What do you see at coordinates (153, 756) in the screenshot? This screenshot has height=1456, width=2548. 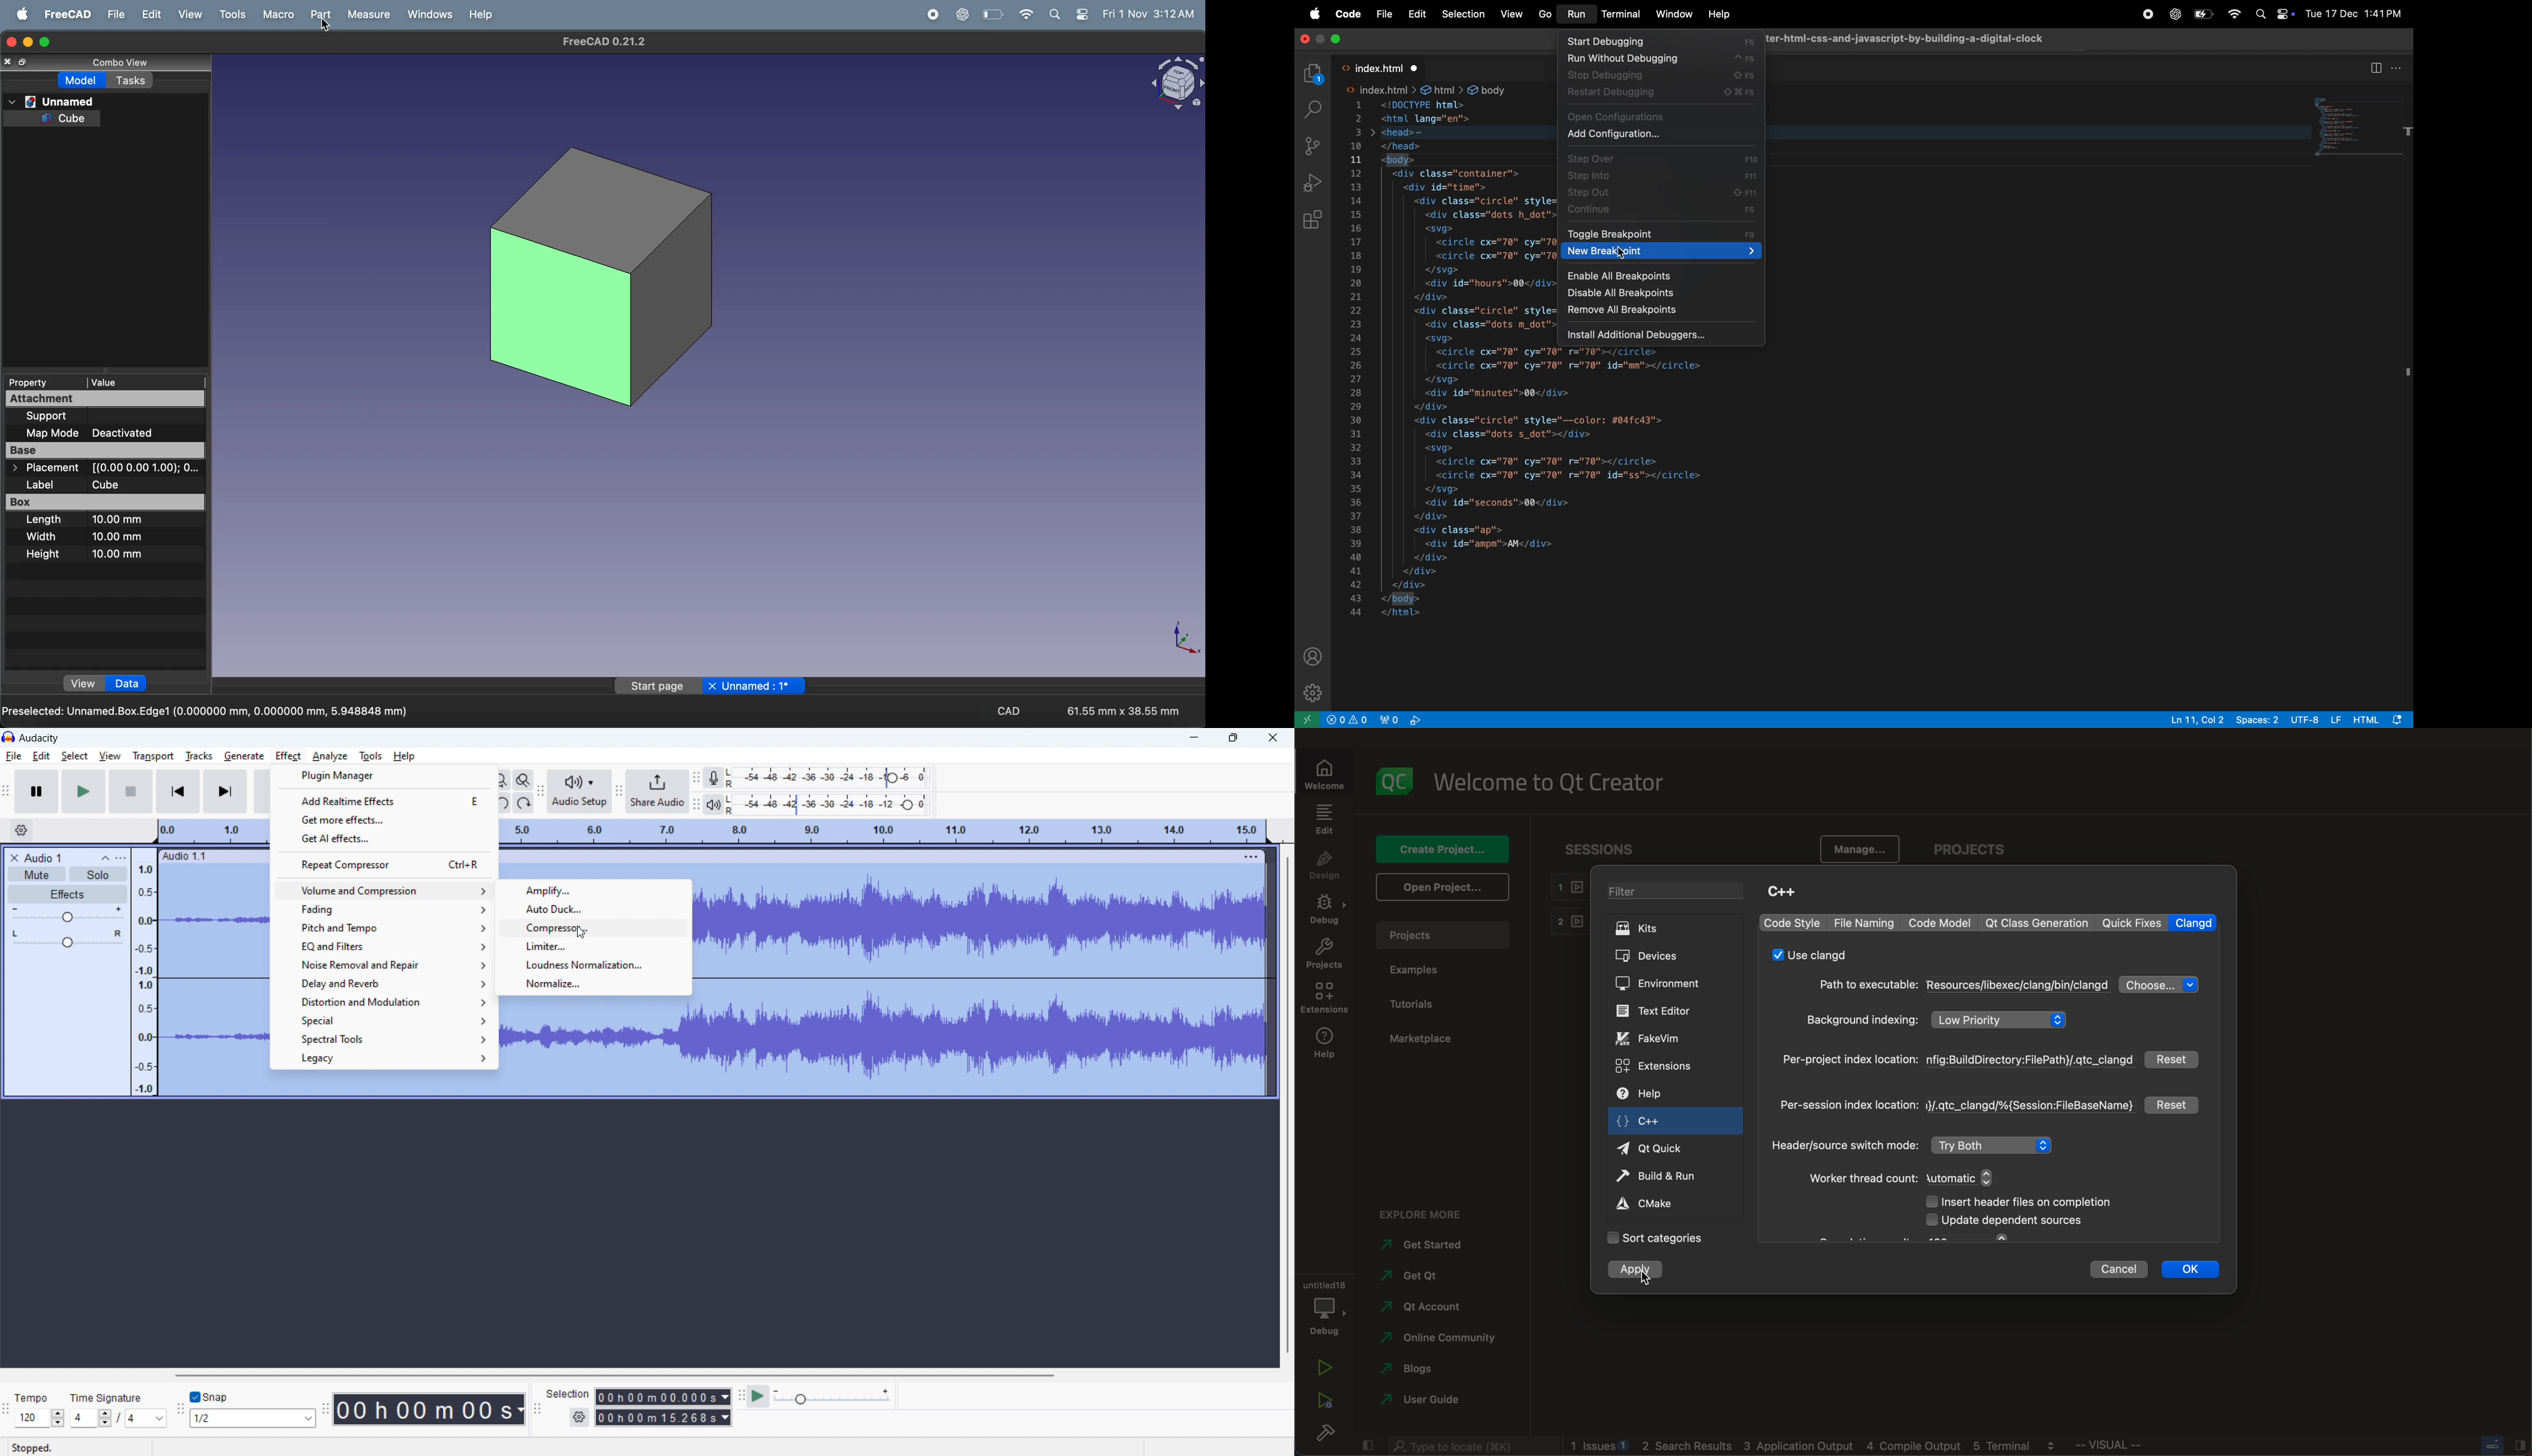 I see `transport` at bounding box center [153, 756].